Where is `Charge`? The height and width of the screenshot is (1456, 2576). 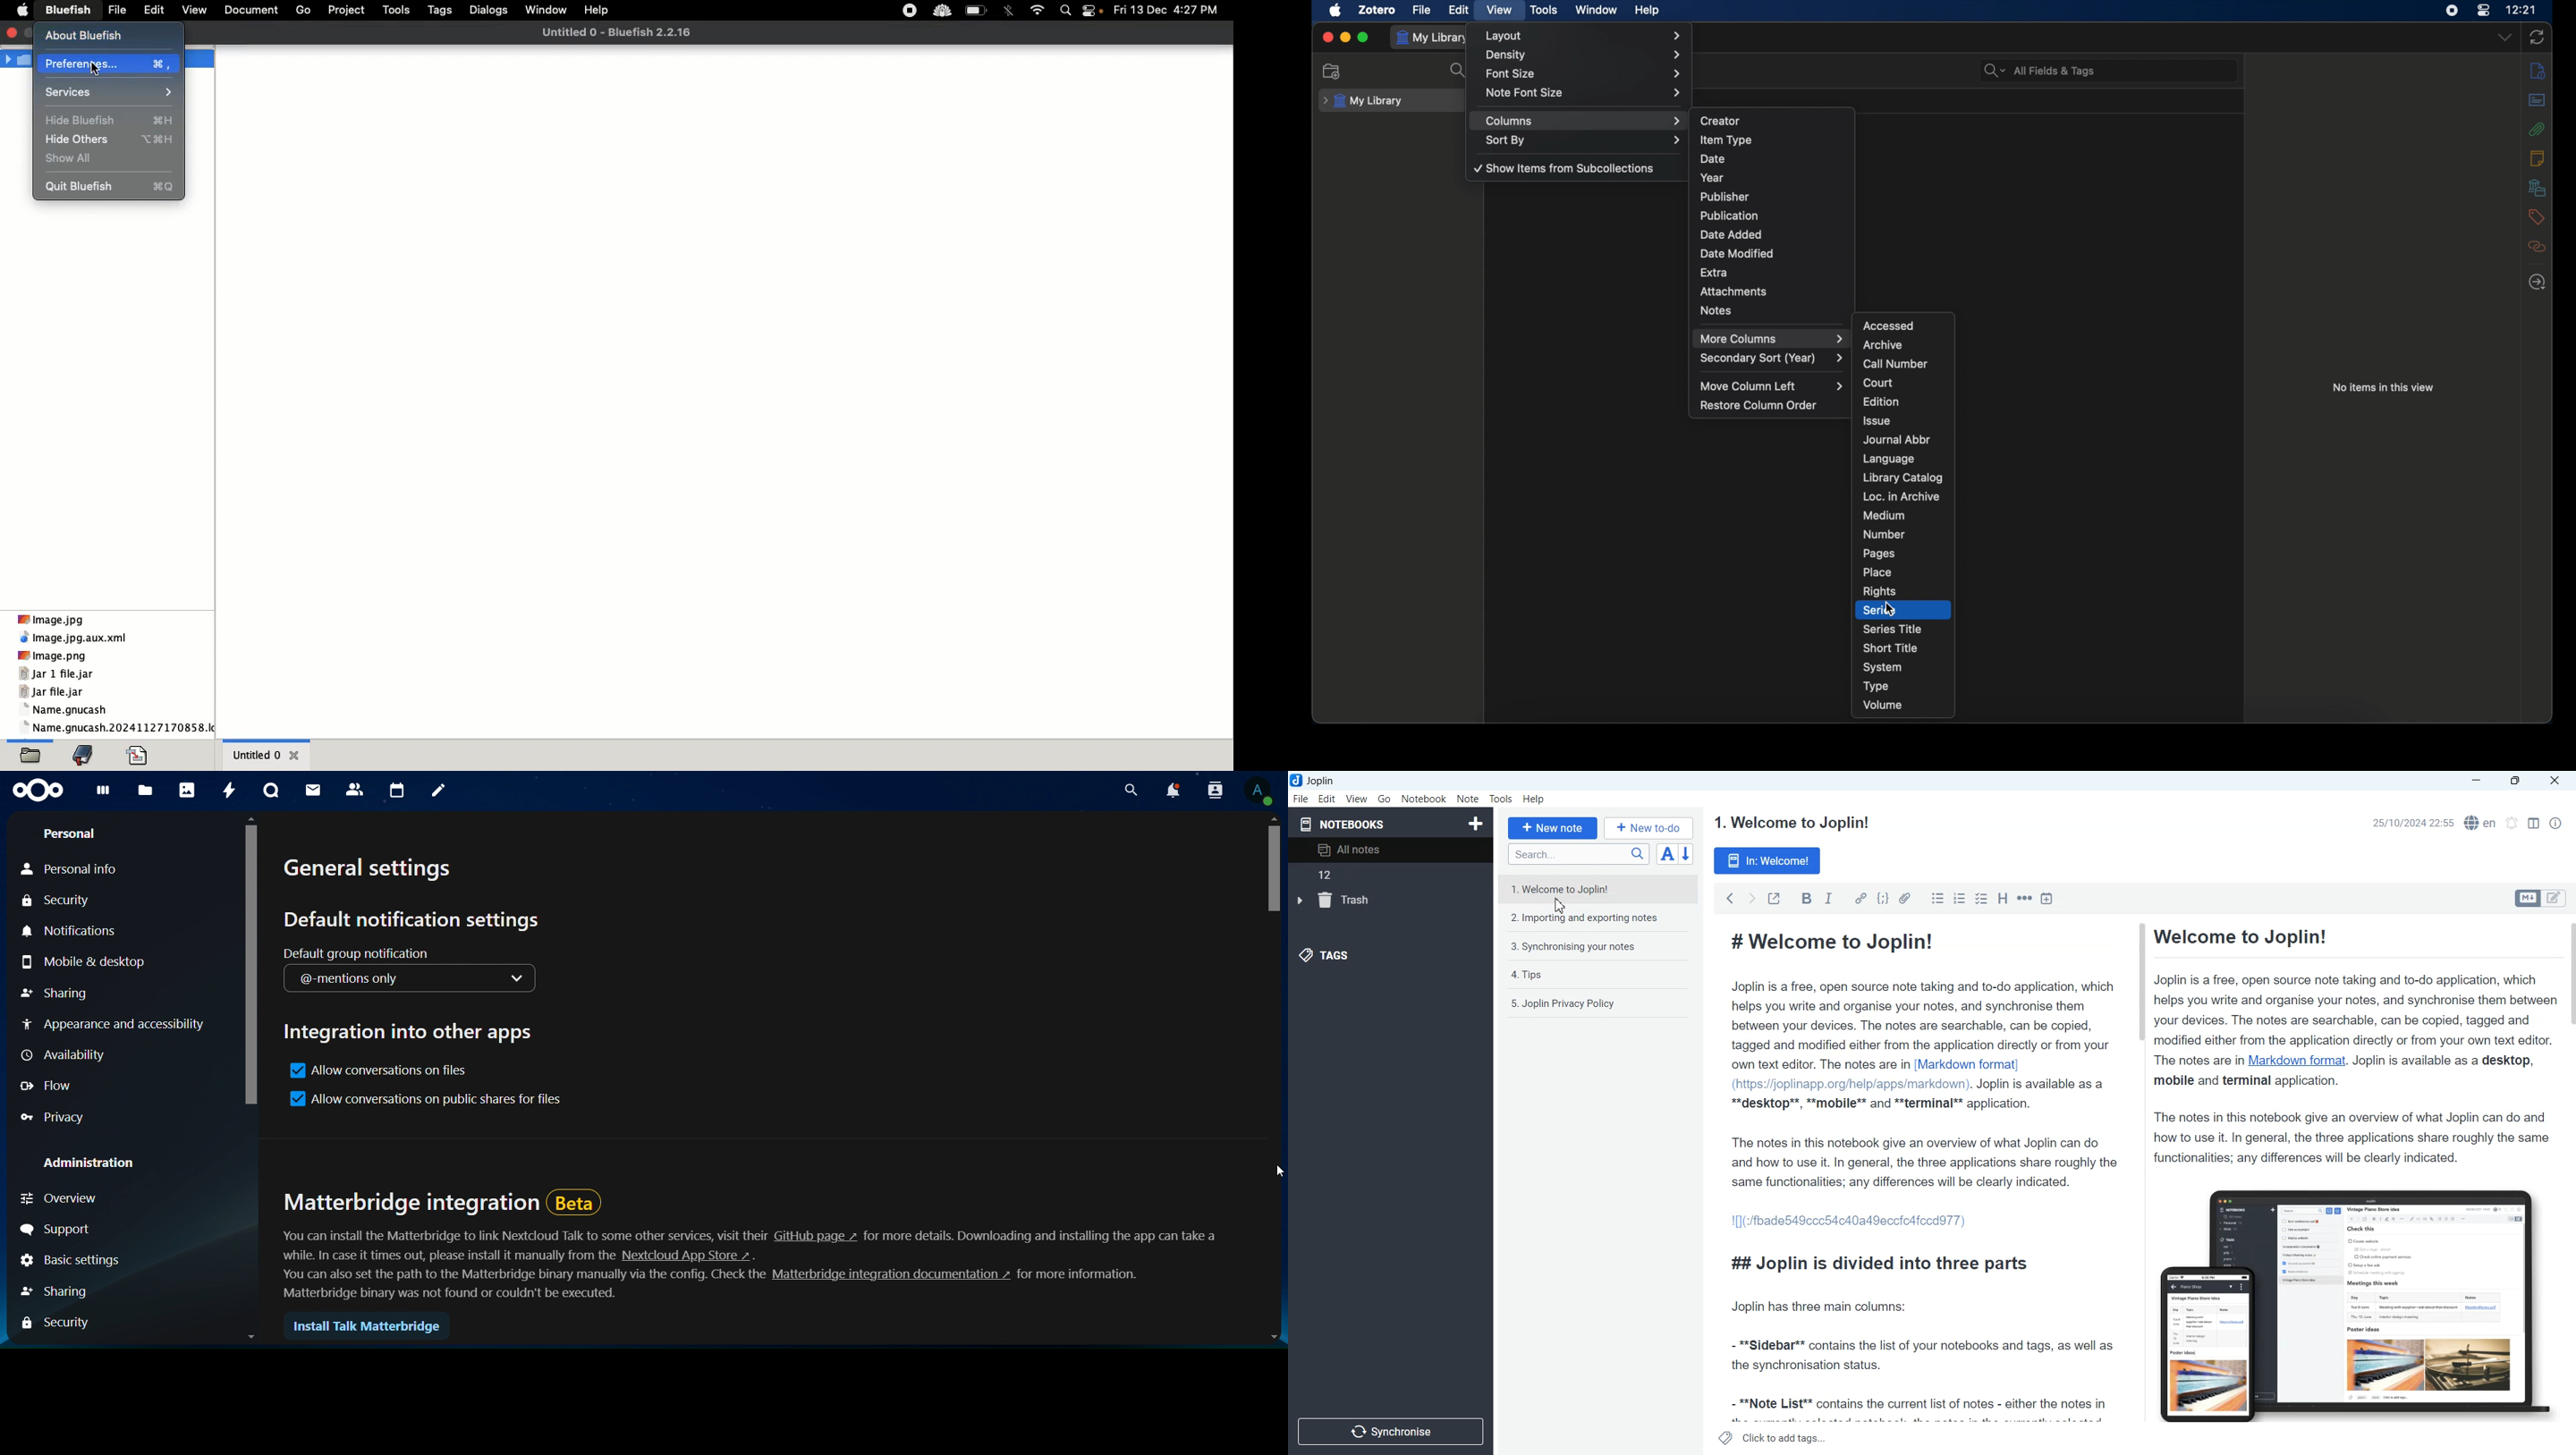 Charge is located at coordinates (975, 14).